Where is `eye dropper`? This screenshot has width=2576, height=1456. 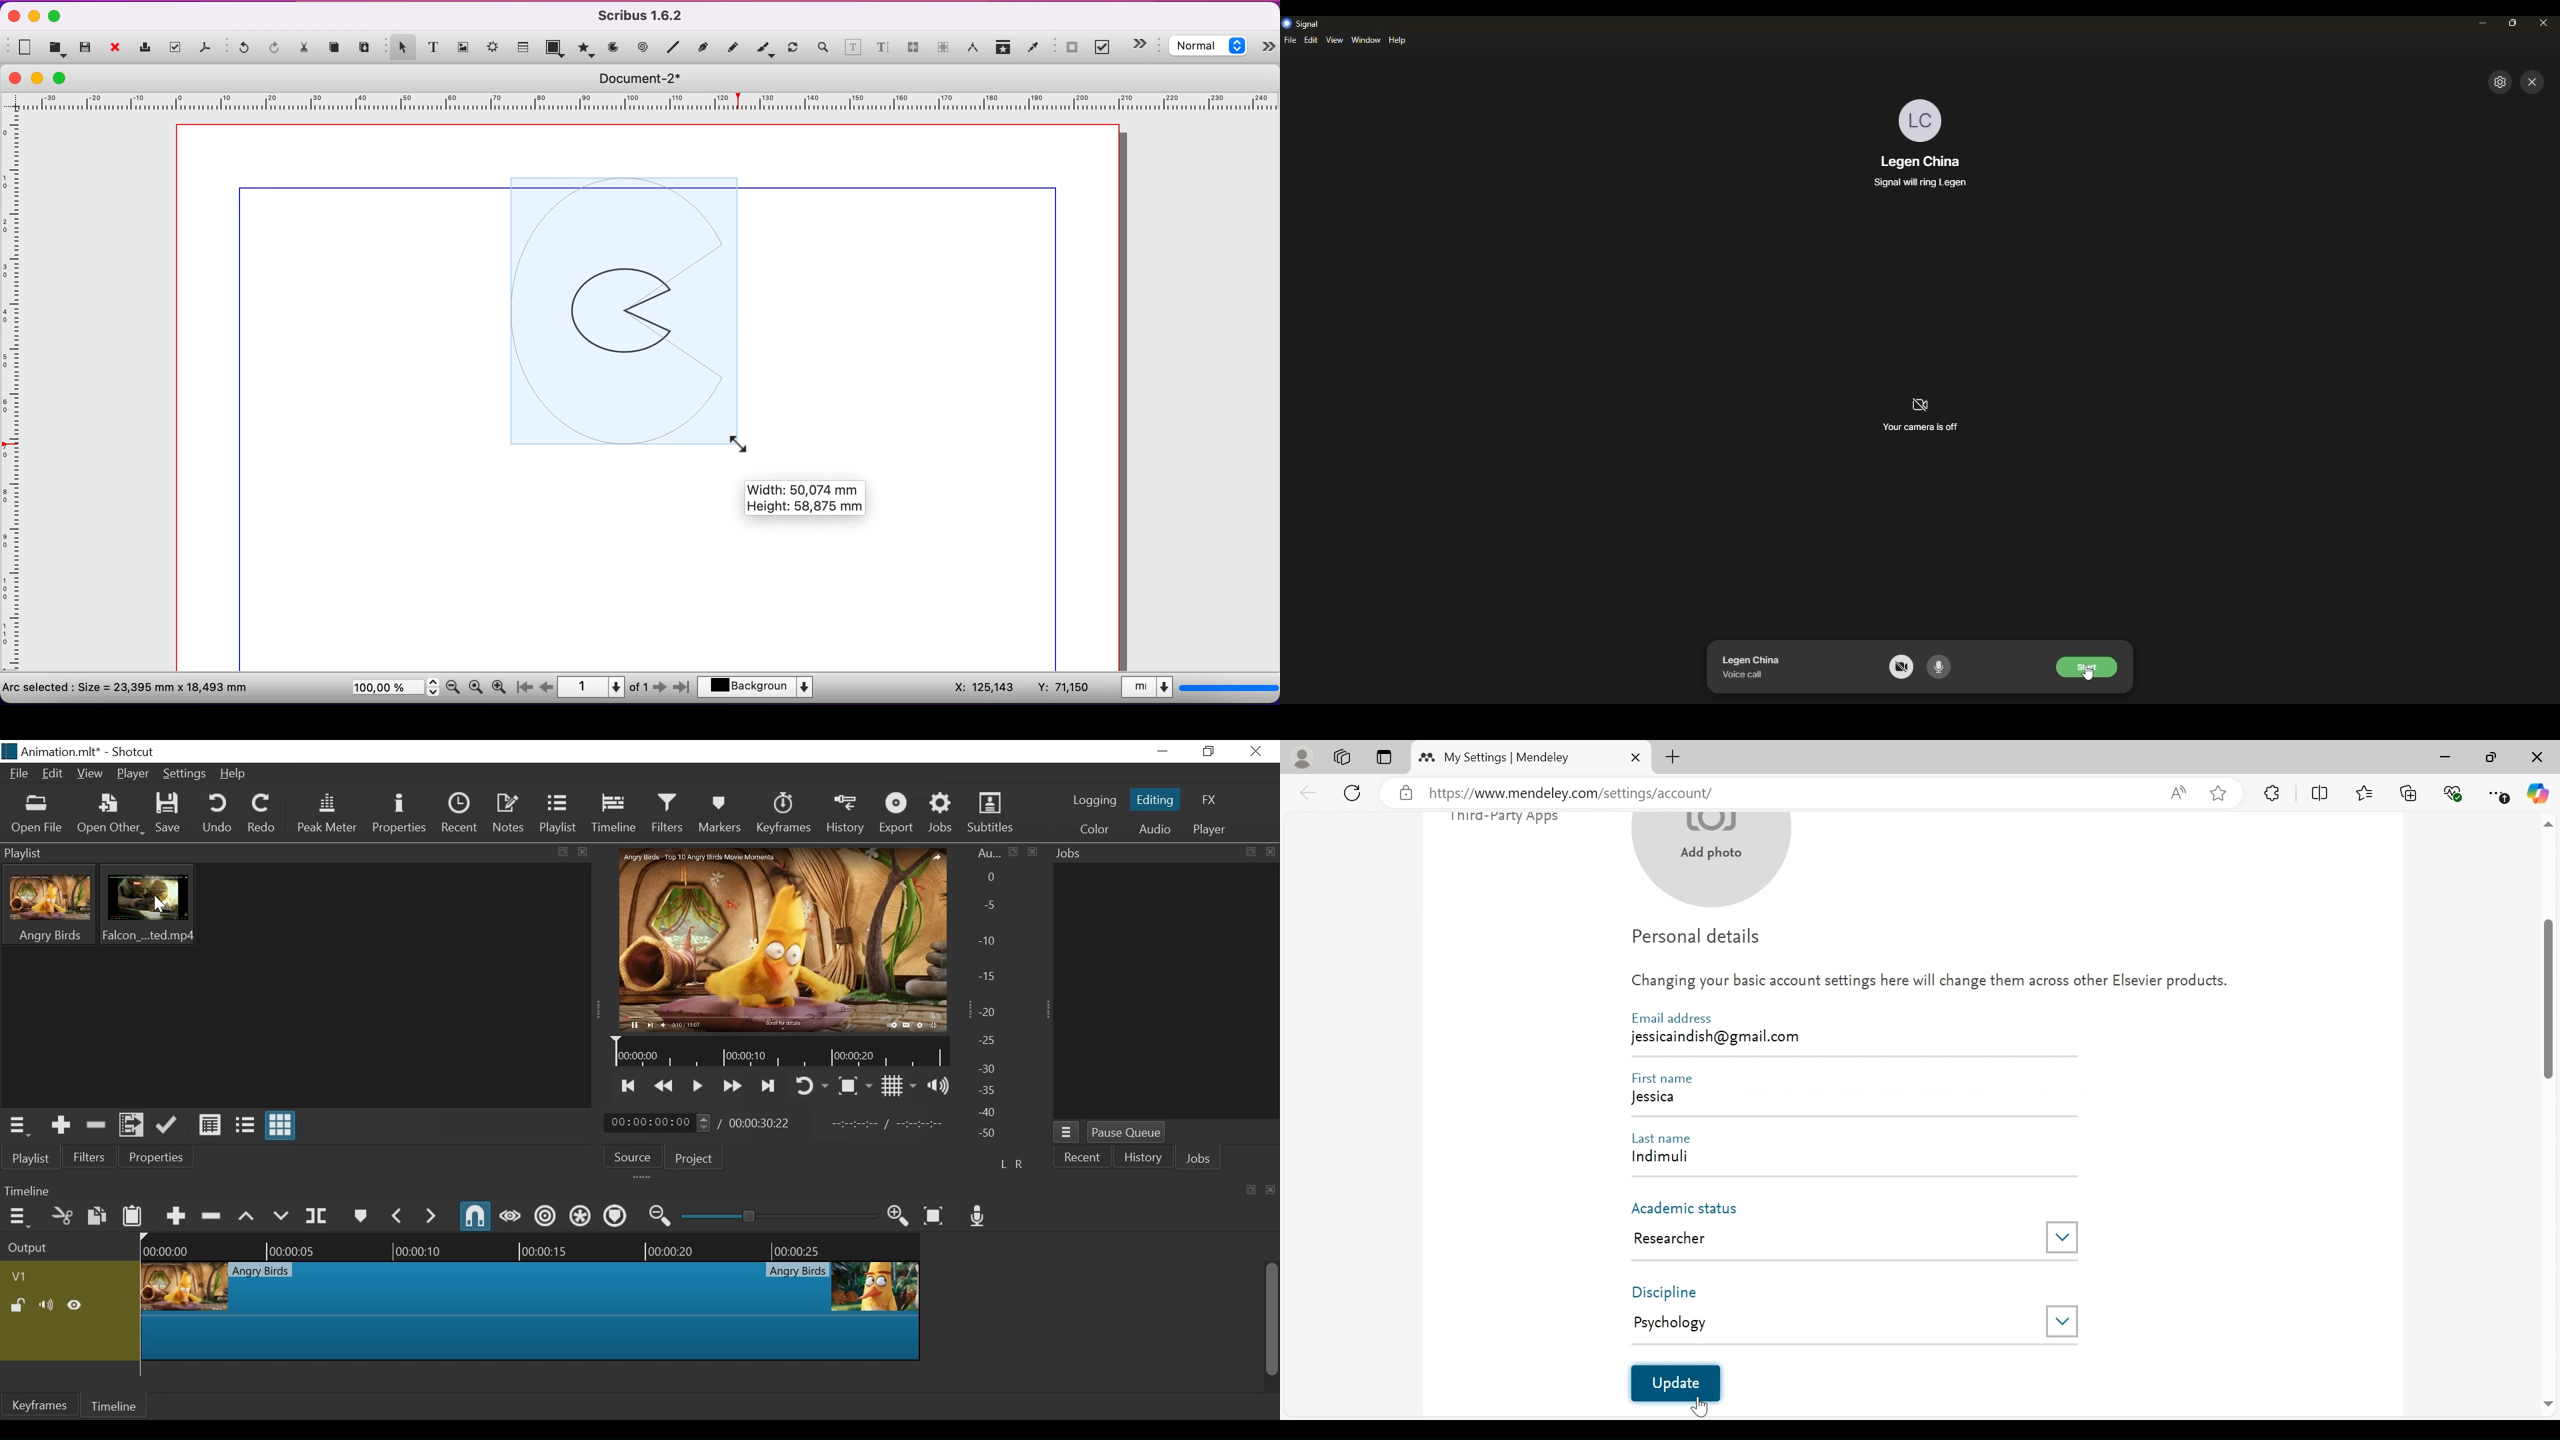 eye dropper is located at coordinates (1034, 48).